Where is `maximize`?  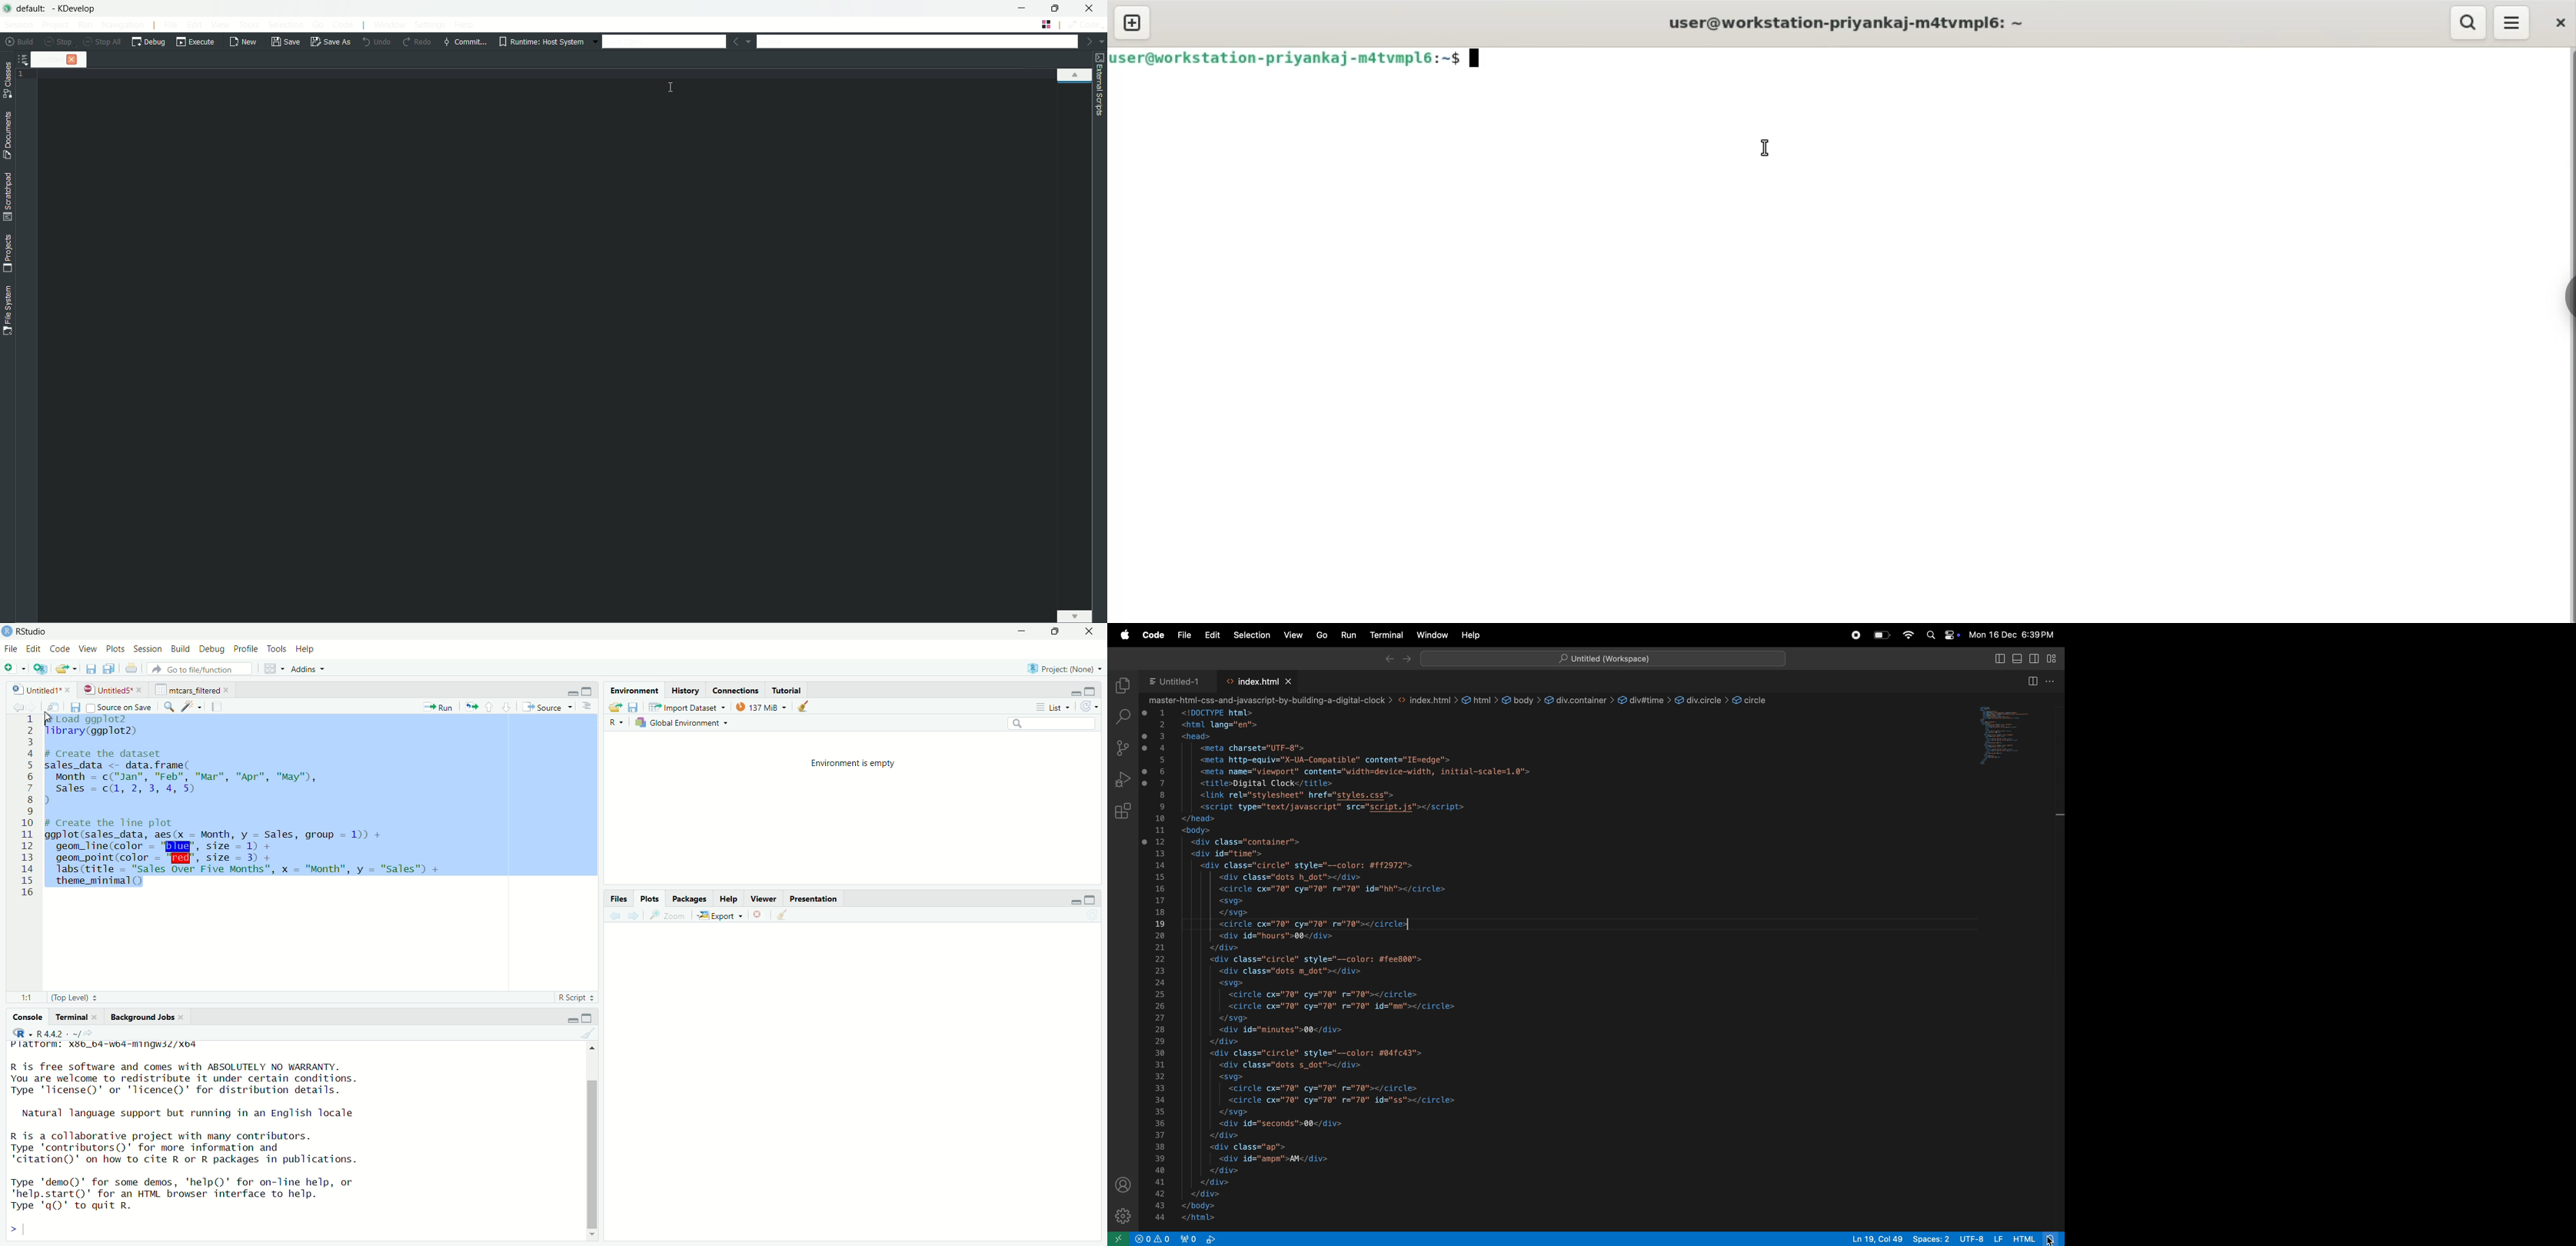
maximize is located at coordinates (1089, 900).